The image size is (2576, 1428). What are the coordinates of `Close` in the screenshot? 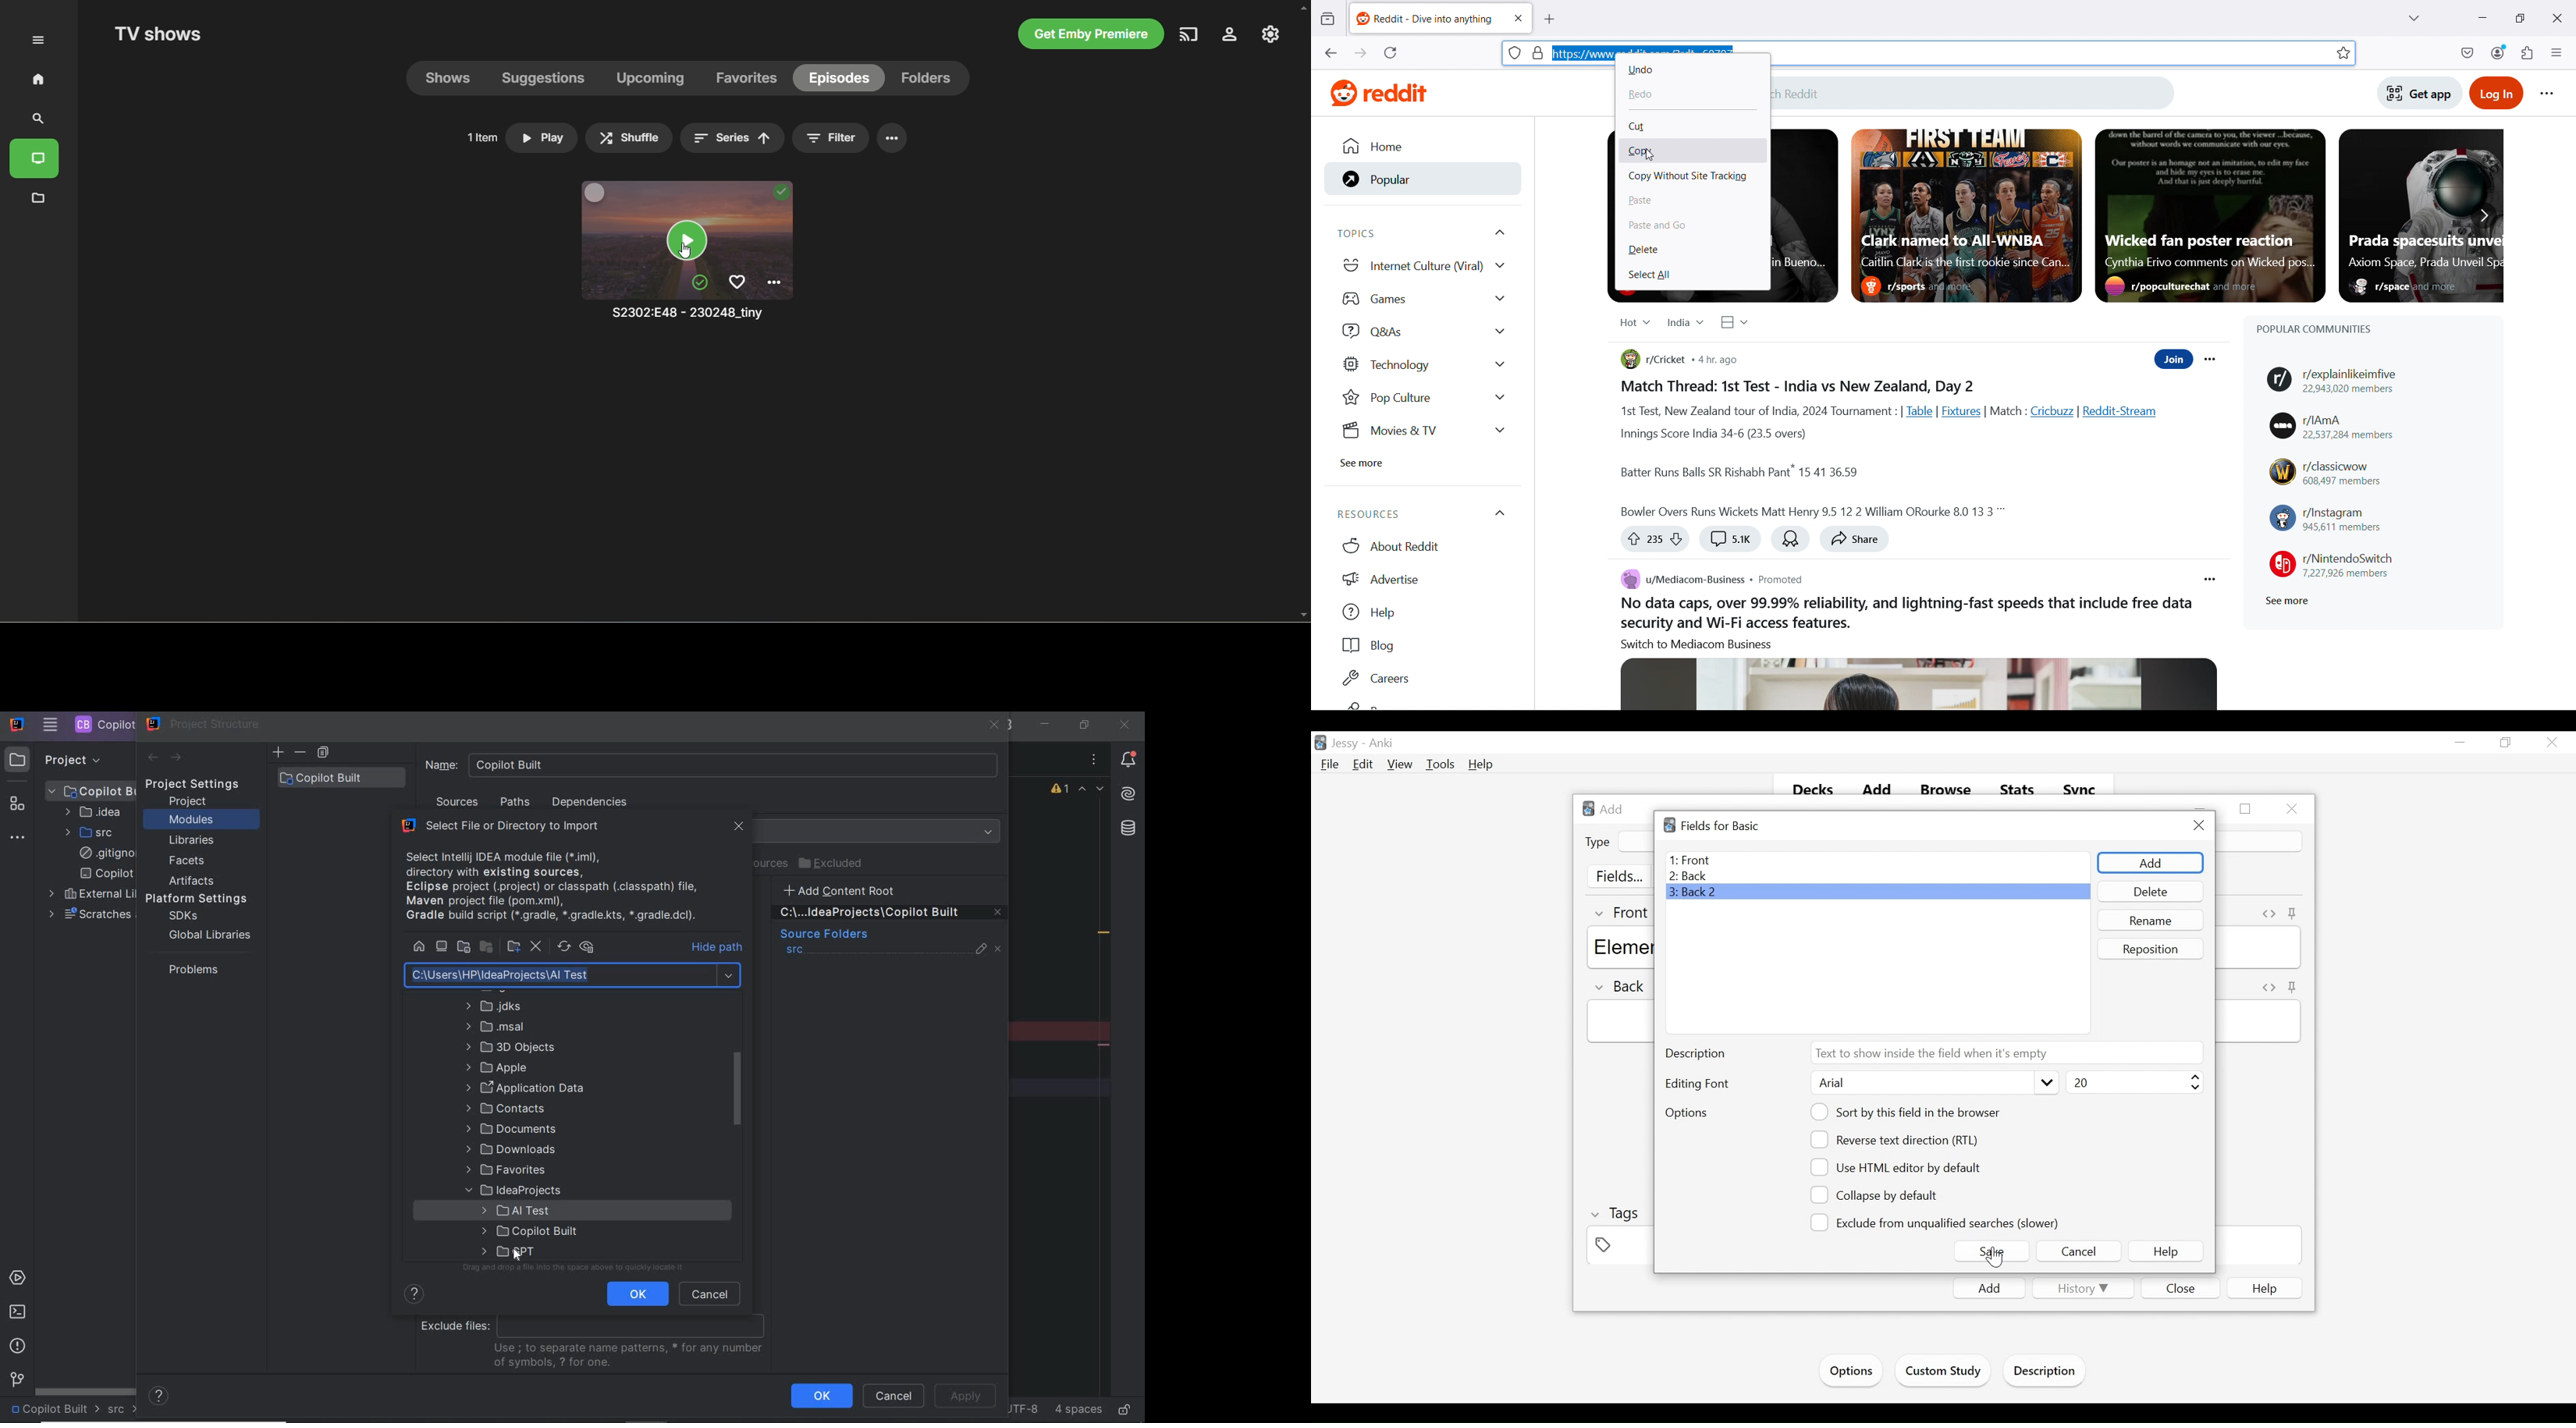 It's located at (2551, 744).